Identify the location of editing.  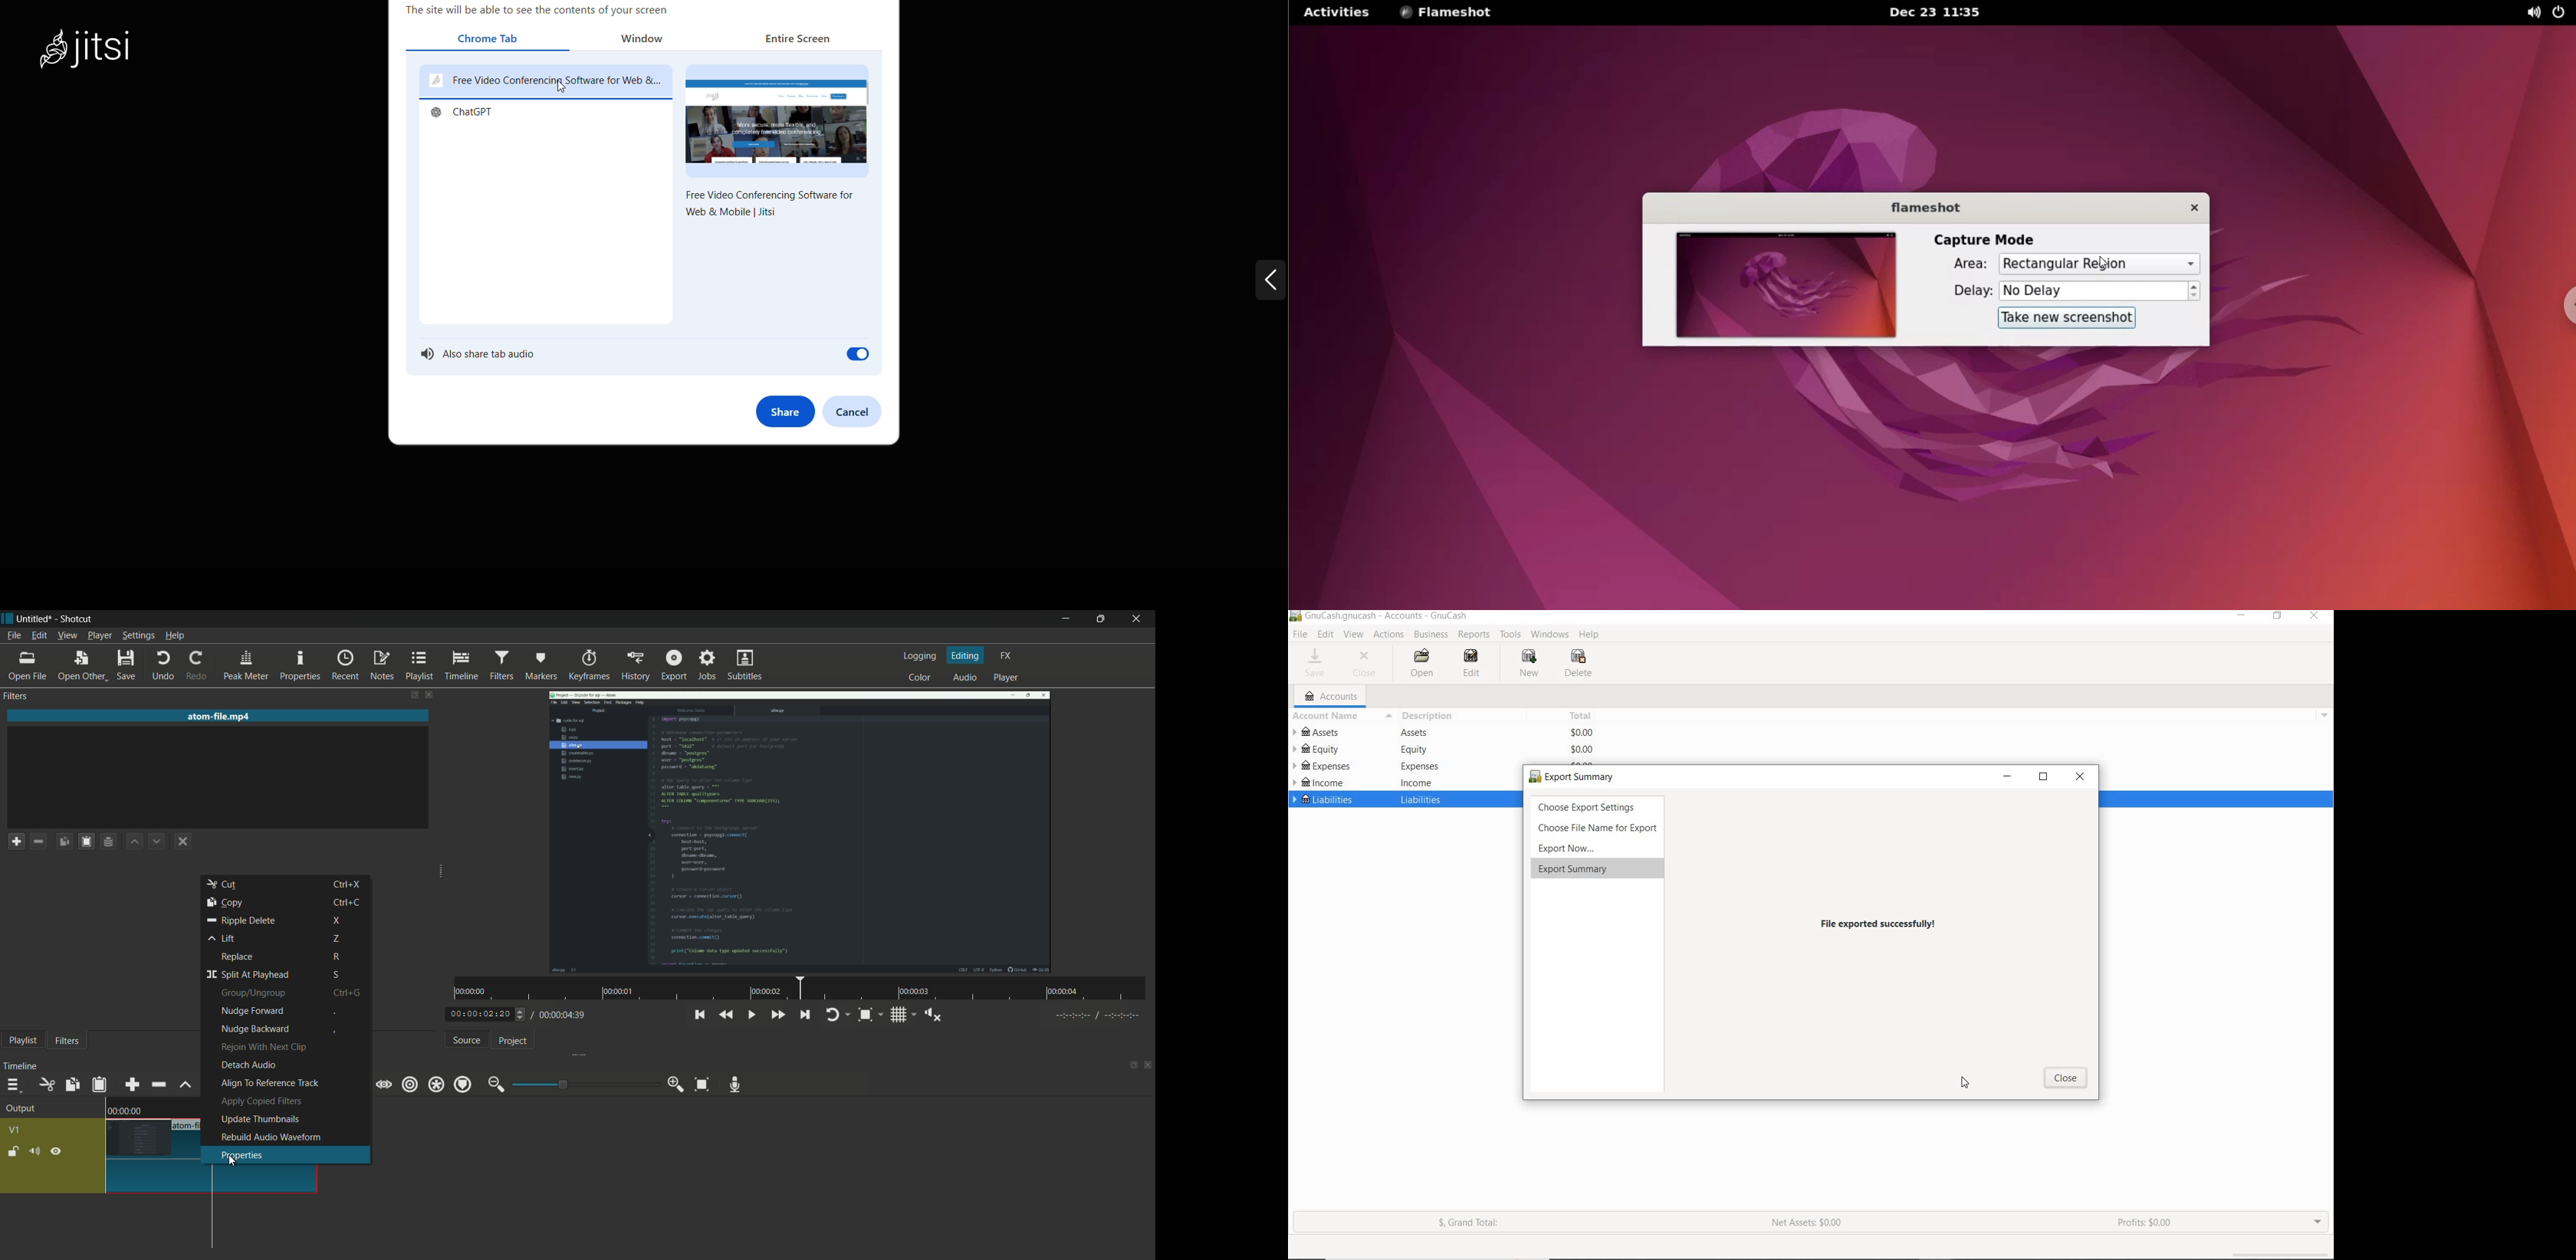
(967, 656).